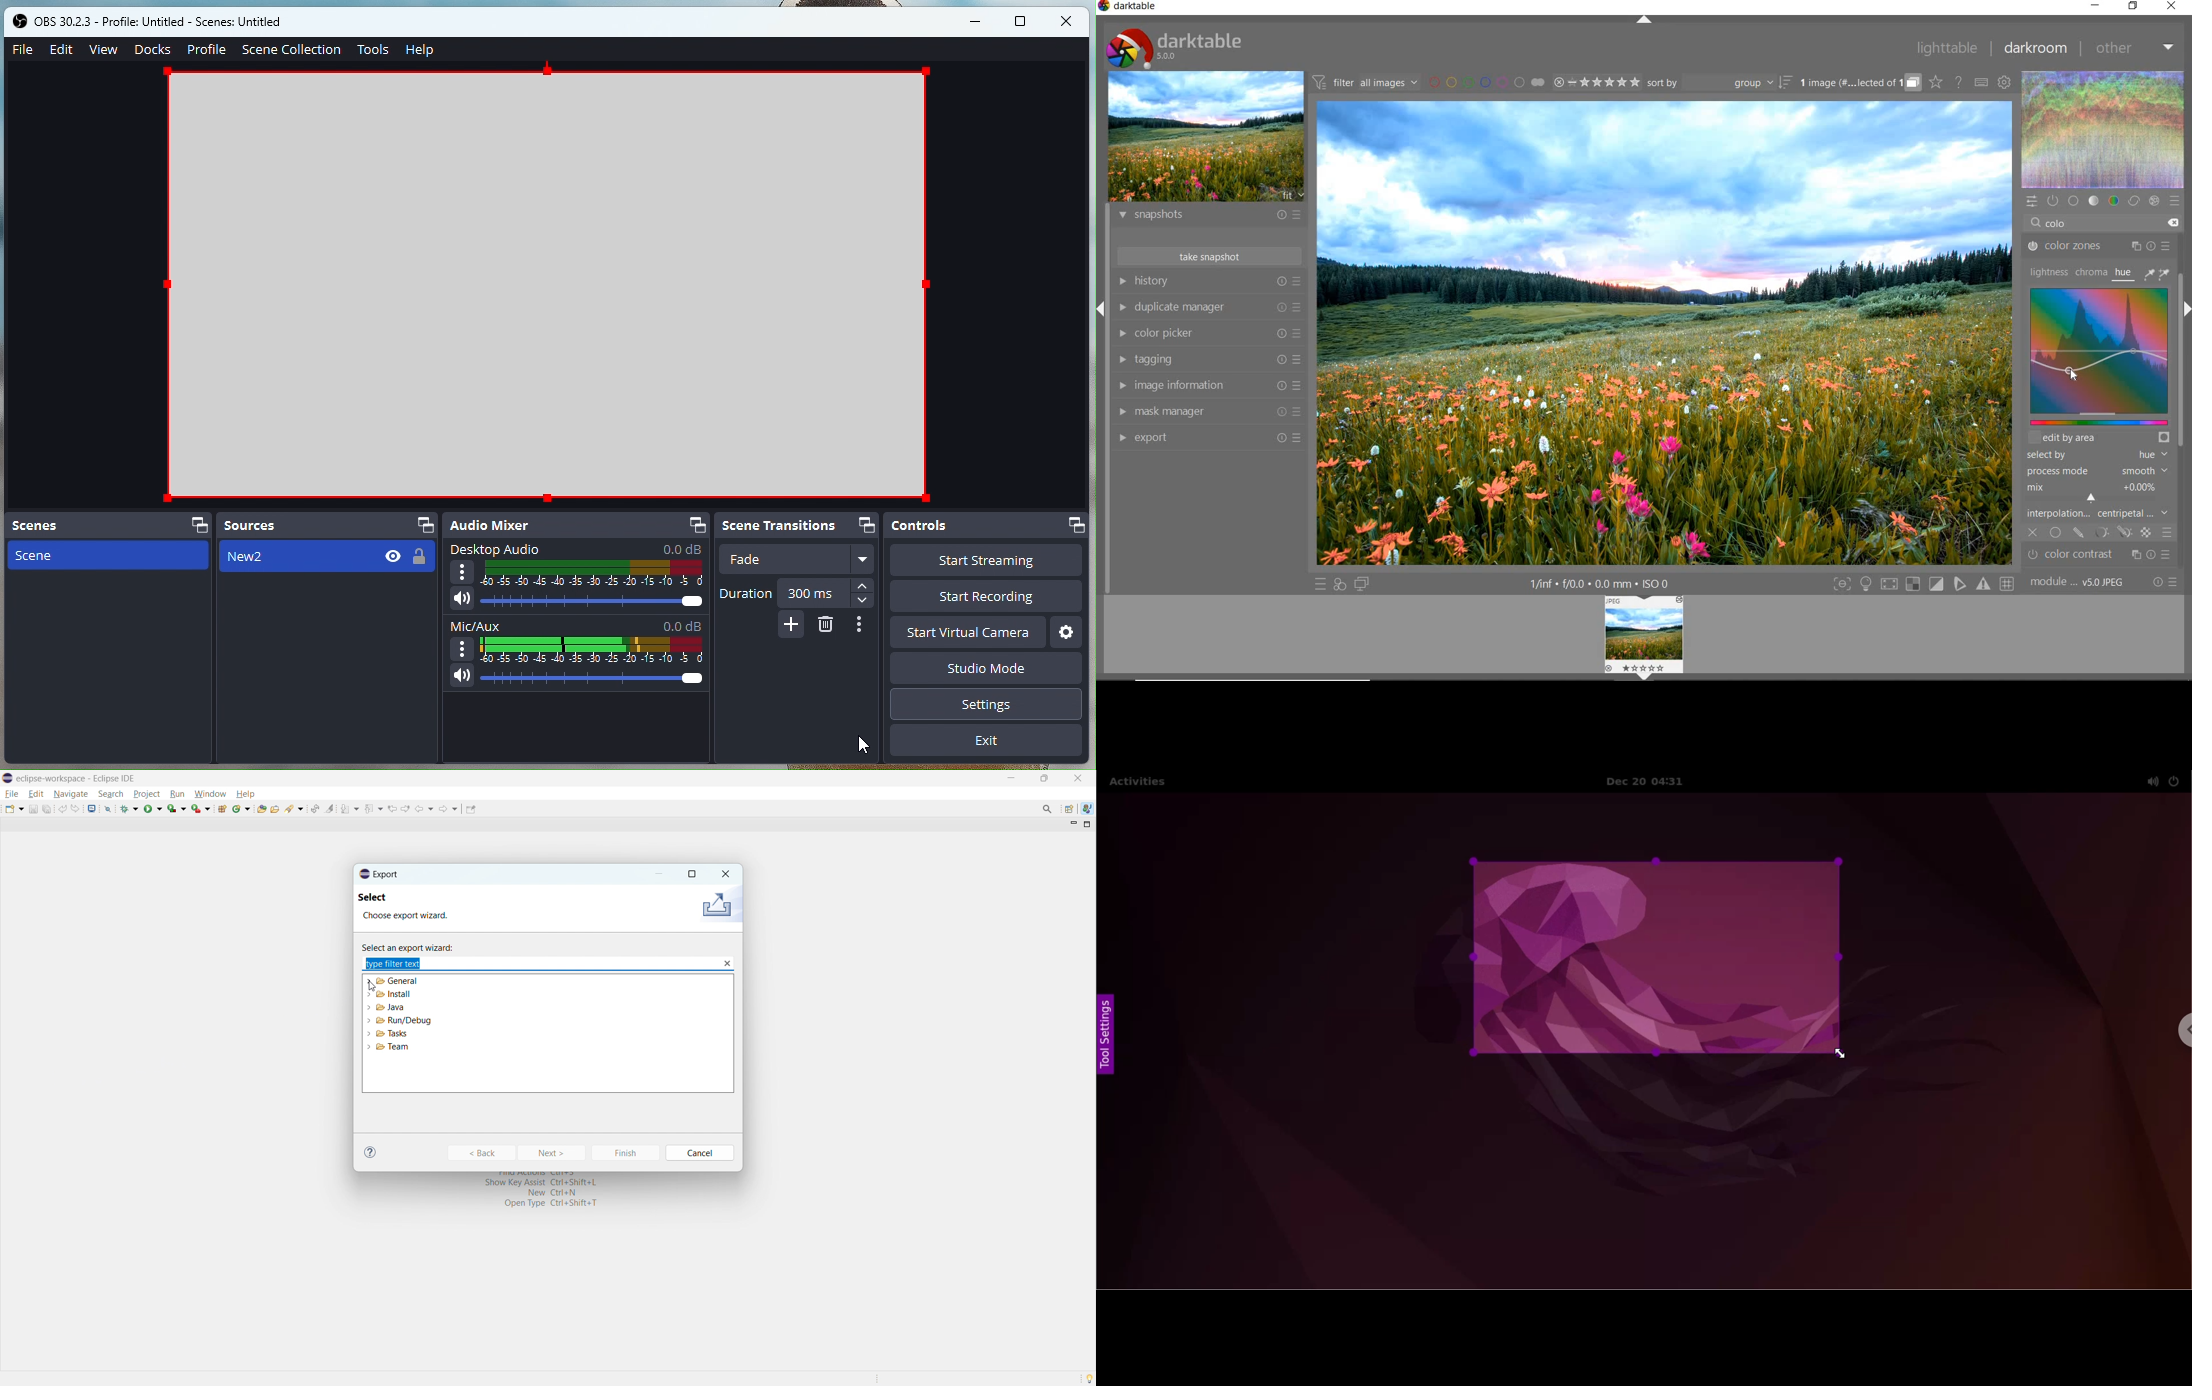  I want to click on new java package, so click(222, 808).